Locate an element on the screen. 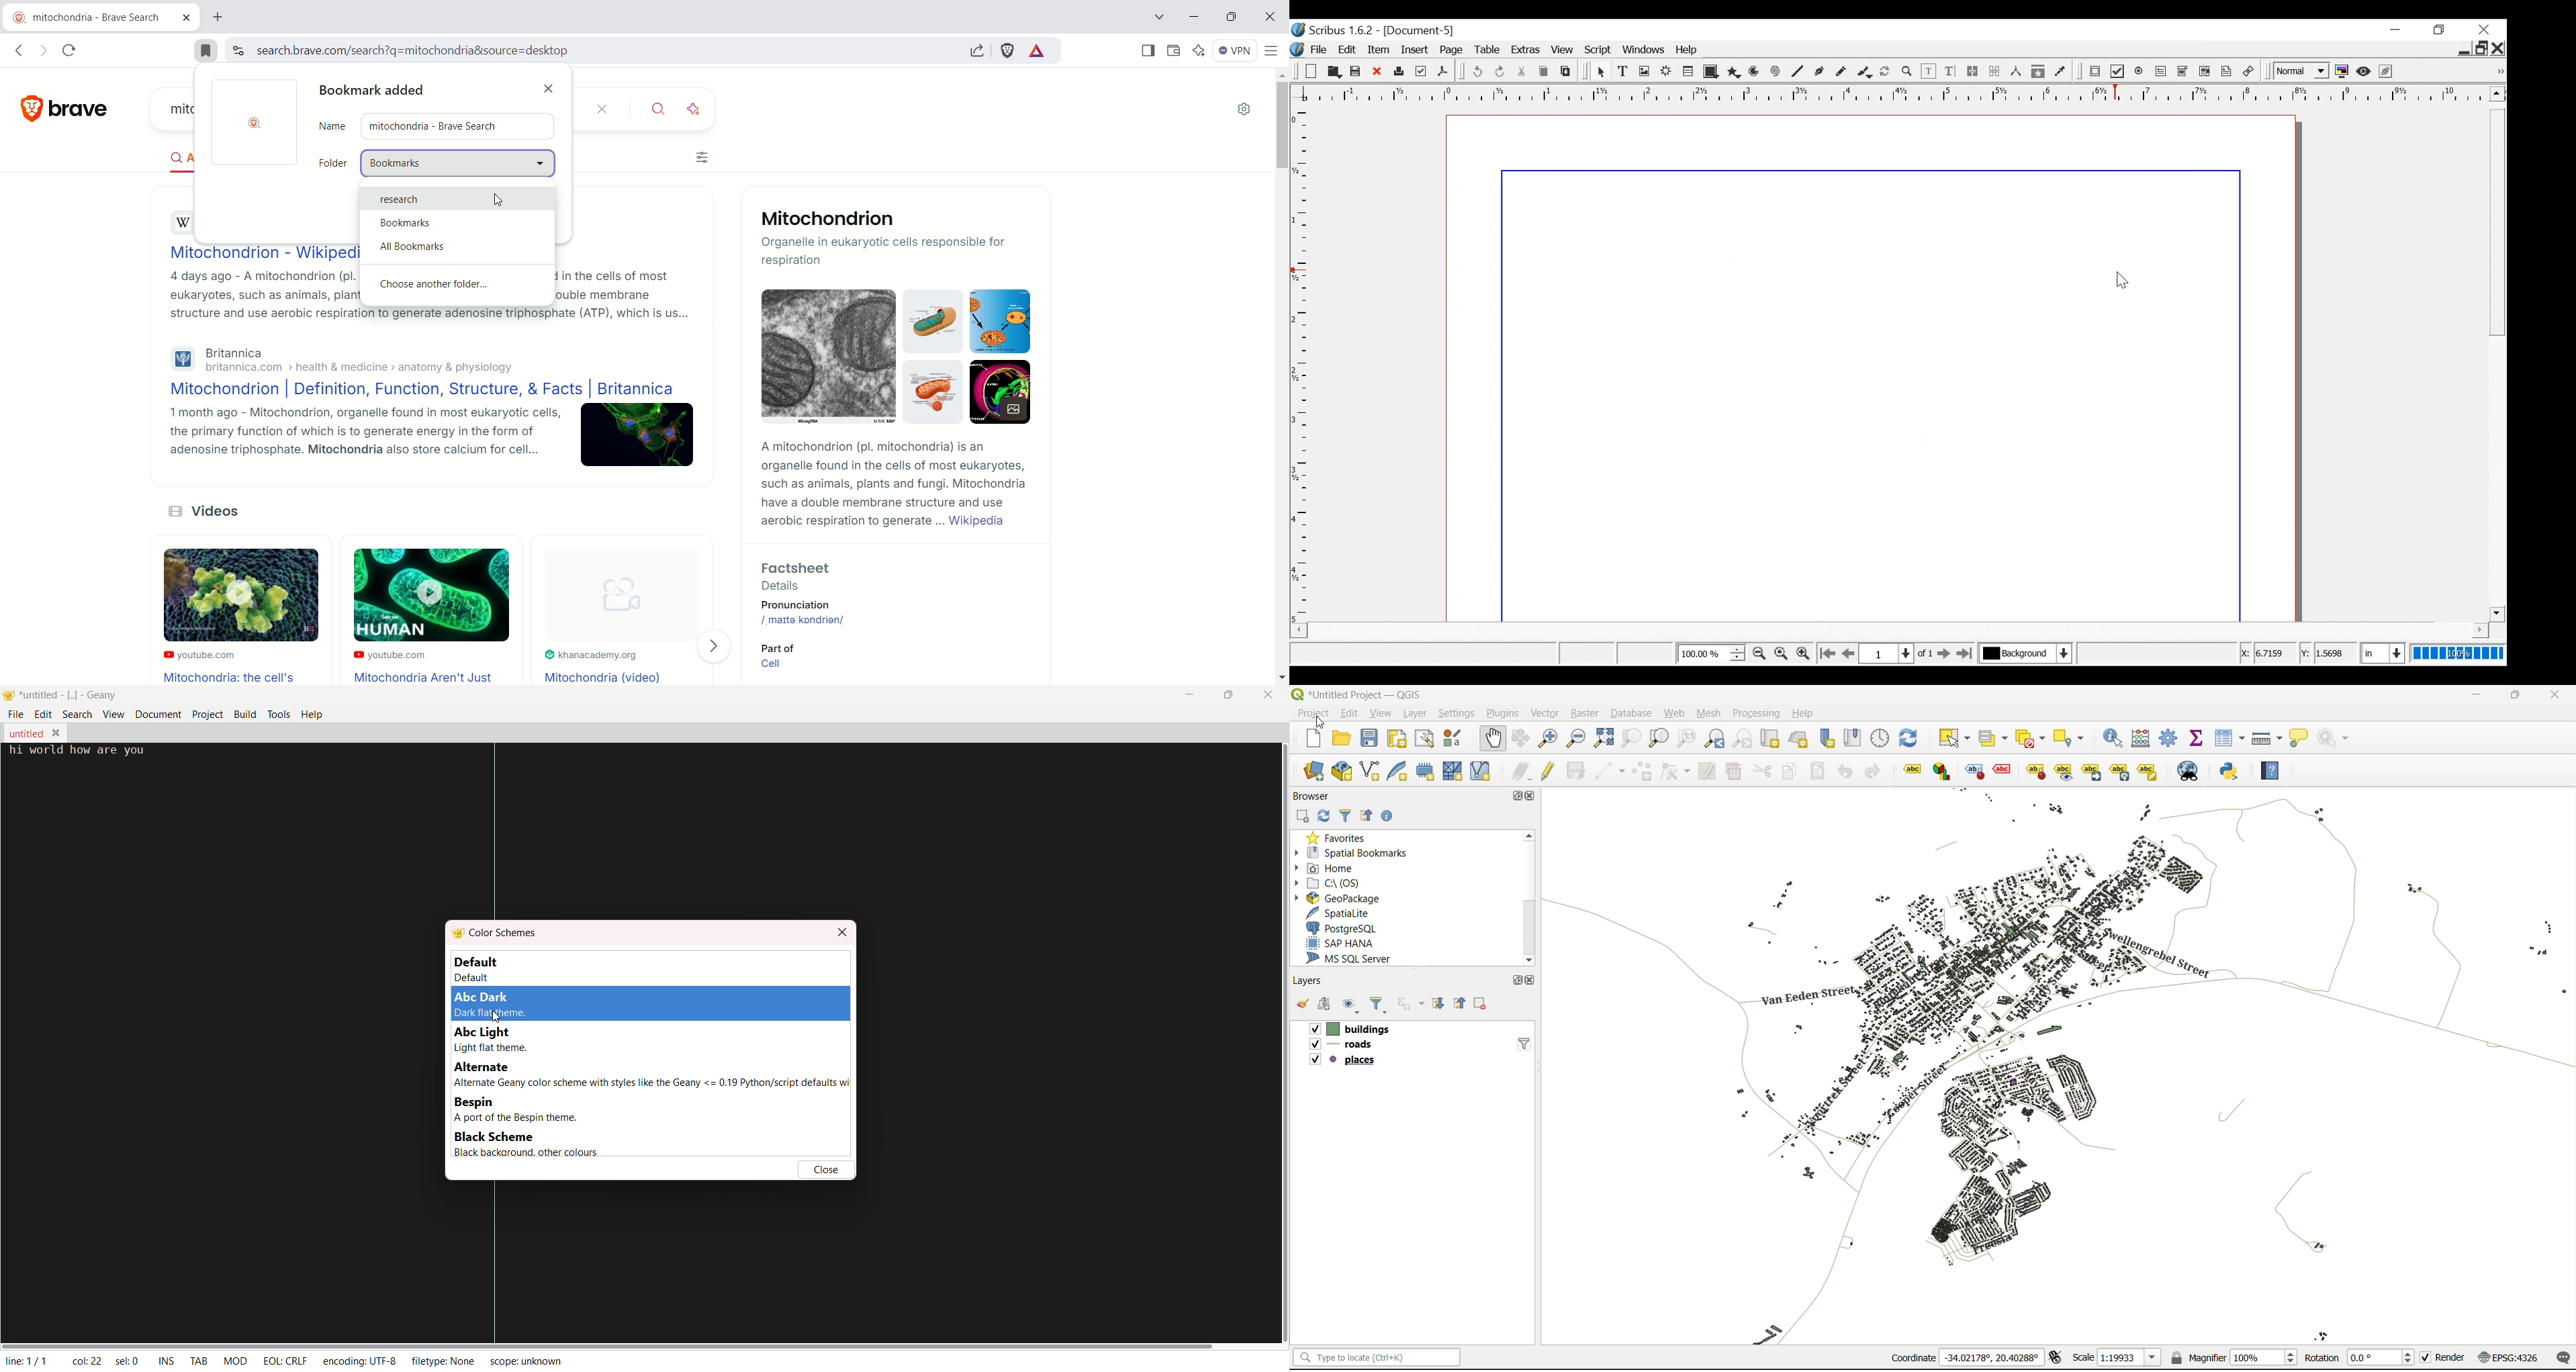 This screenshot has height=1372, width=2576. Text Annotation is located at coordinates (2227, 72).